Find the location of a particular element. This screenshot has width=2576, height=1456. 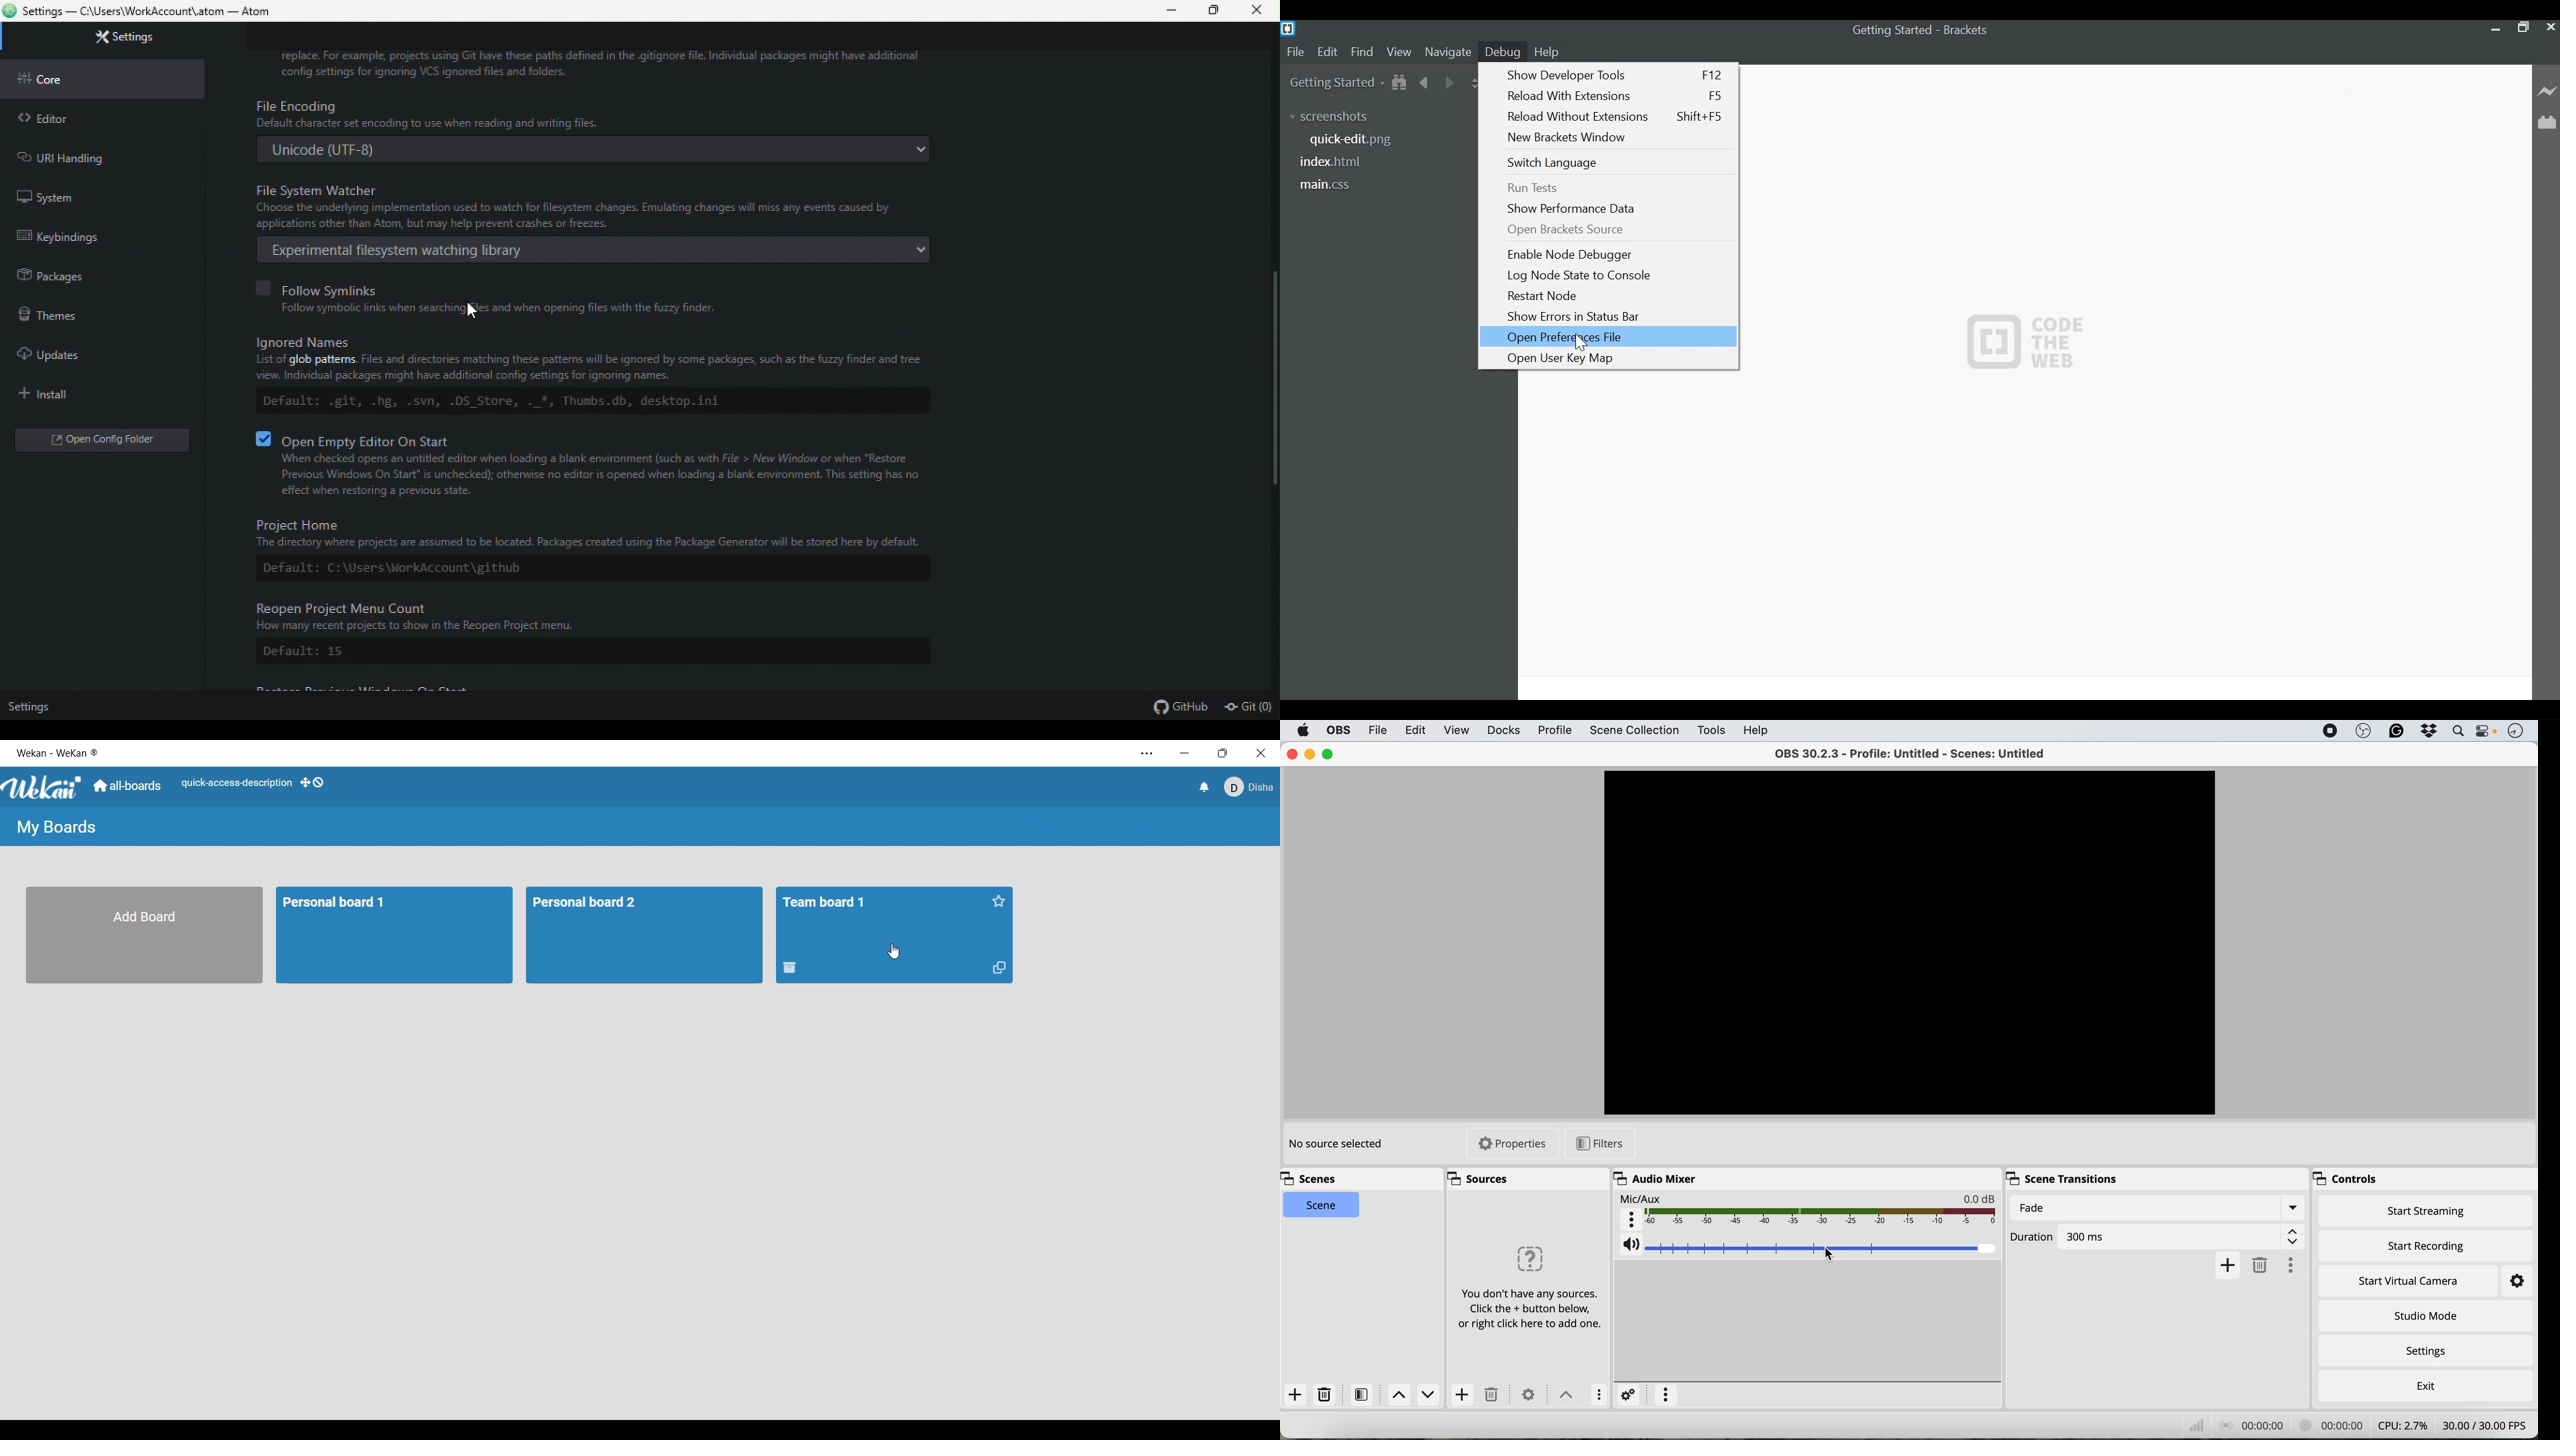

tools is located at coordinates (1710, 730).